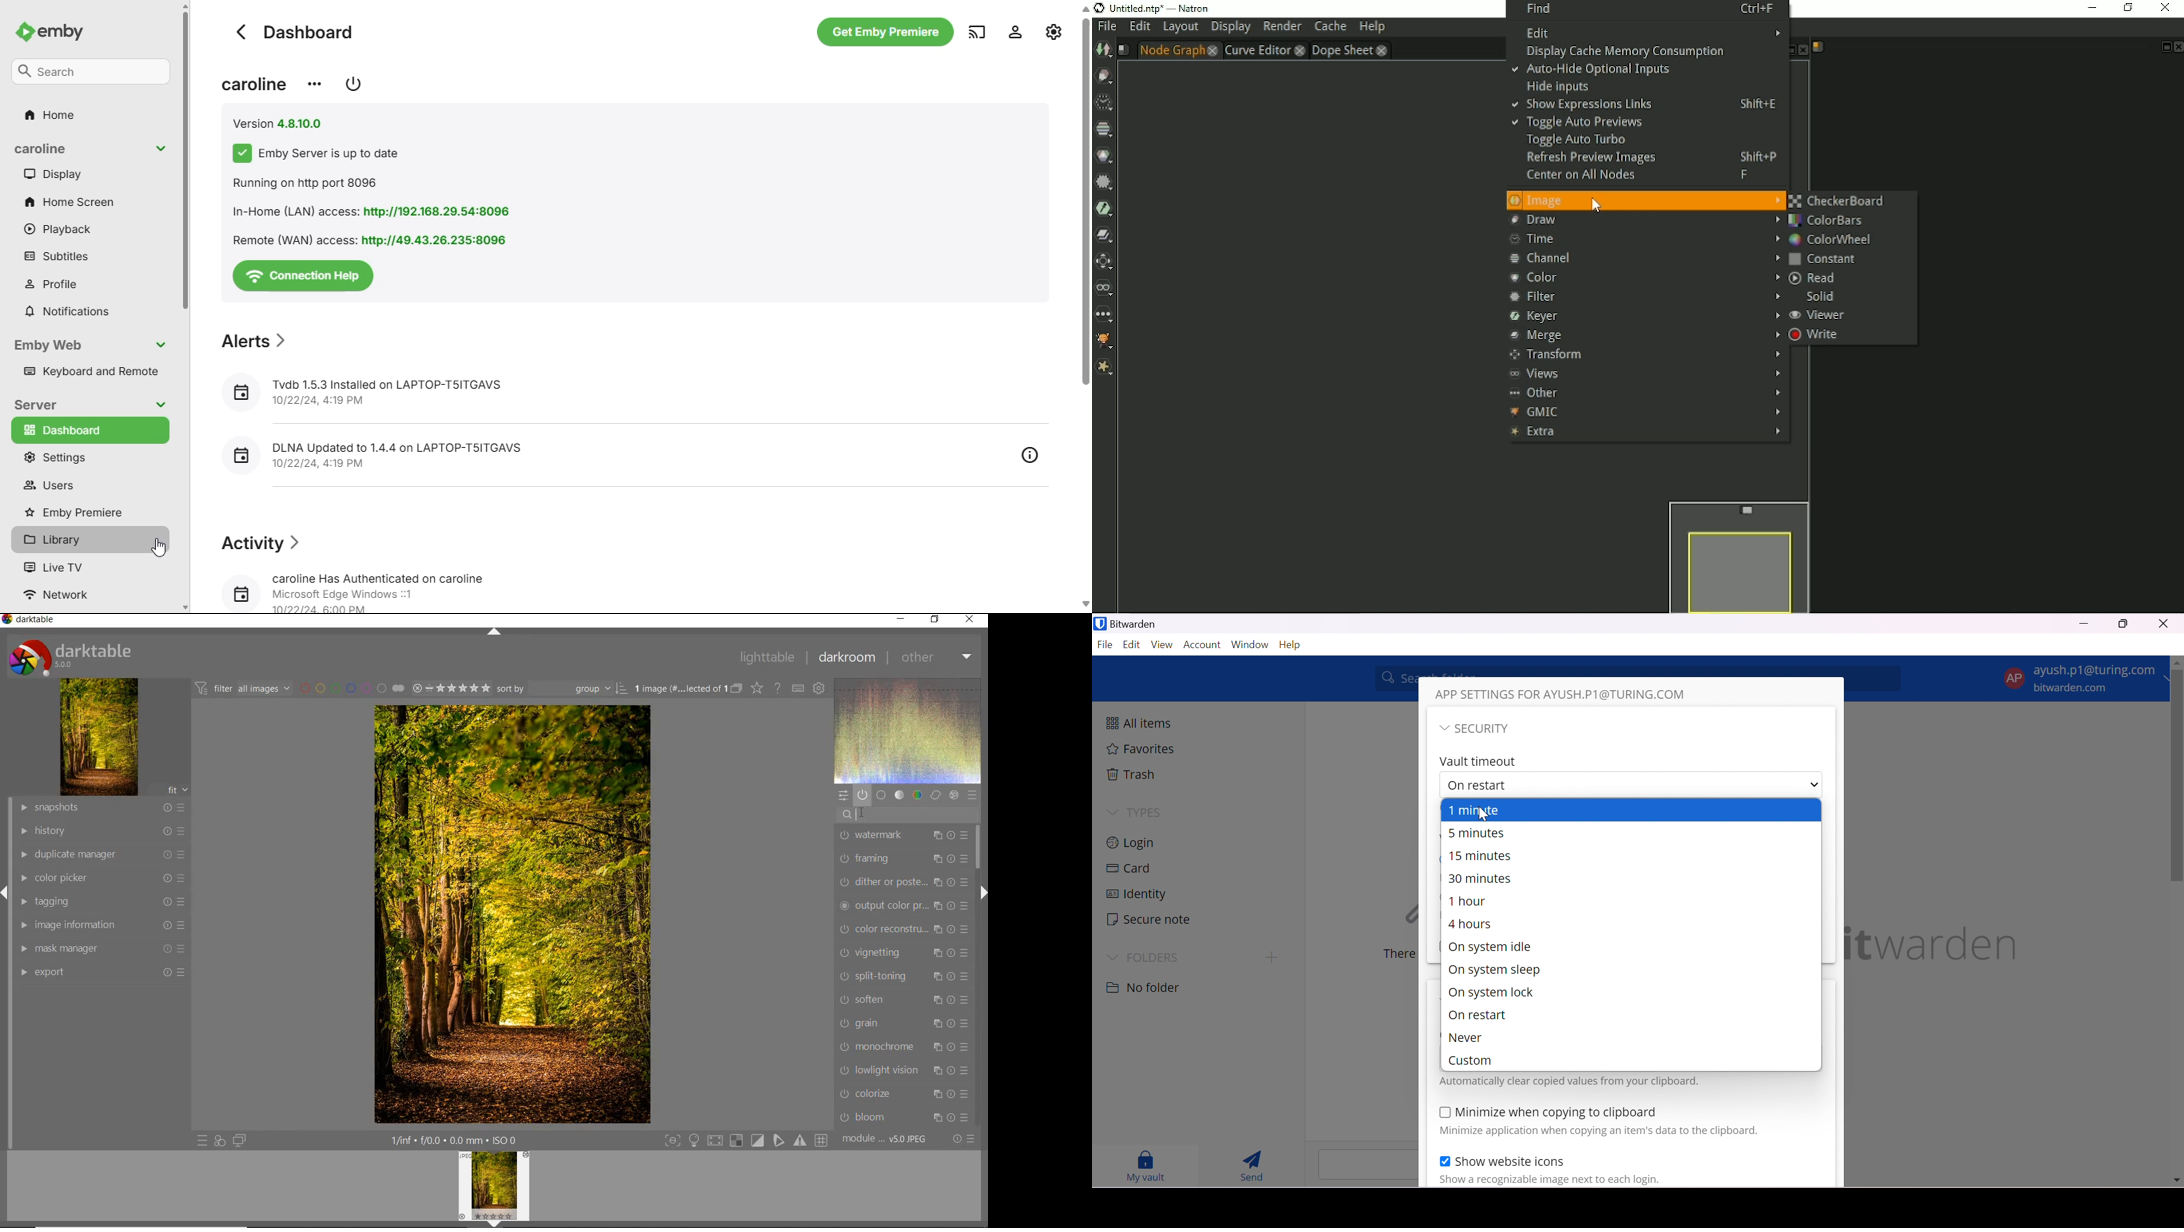 The width and height of the screenshot is (2184, 1232). I want to click on base, so click(881, 795).